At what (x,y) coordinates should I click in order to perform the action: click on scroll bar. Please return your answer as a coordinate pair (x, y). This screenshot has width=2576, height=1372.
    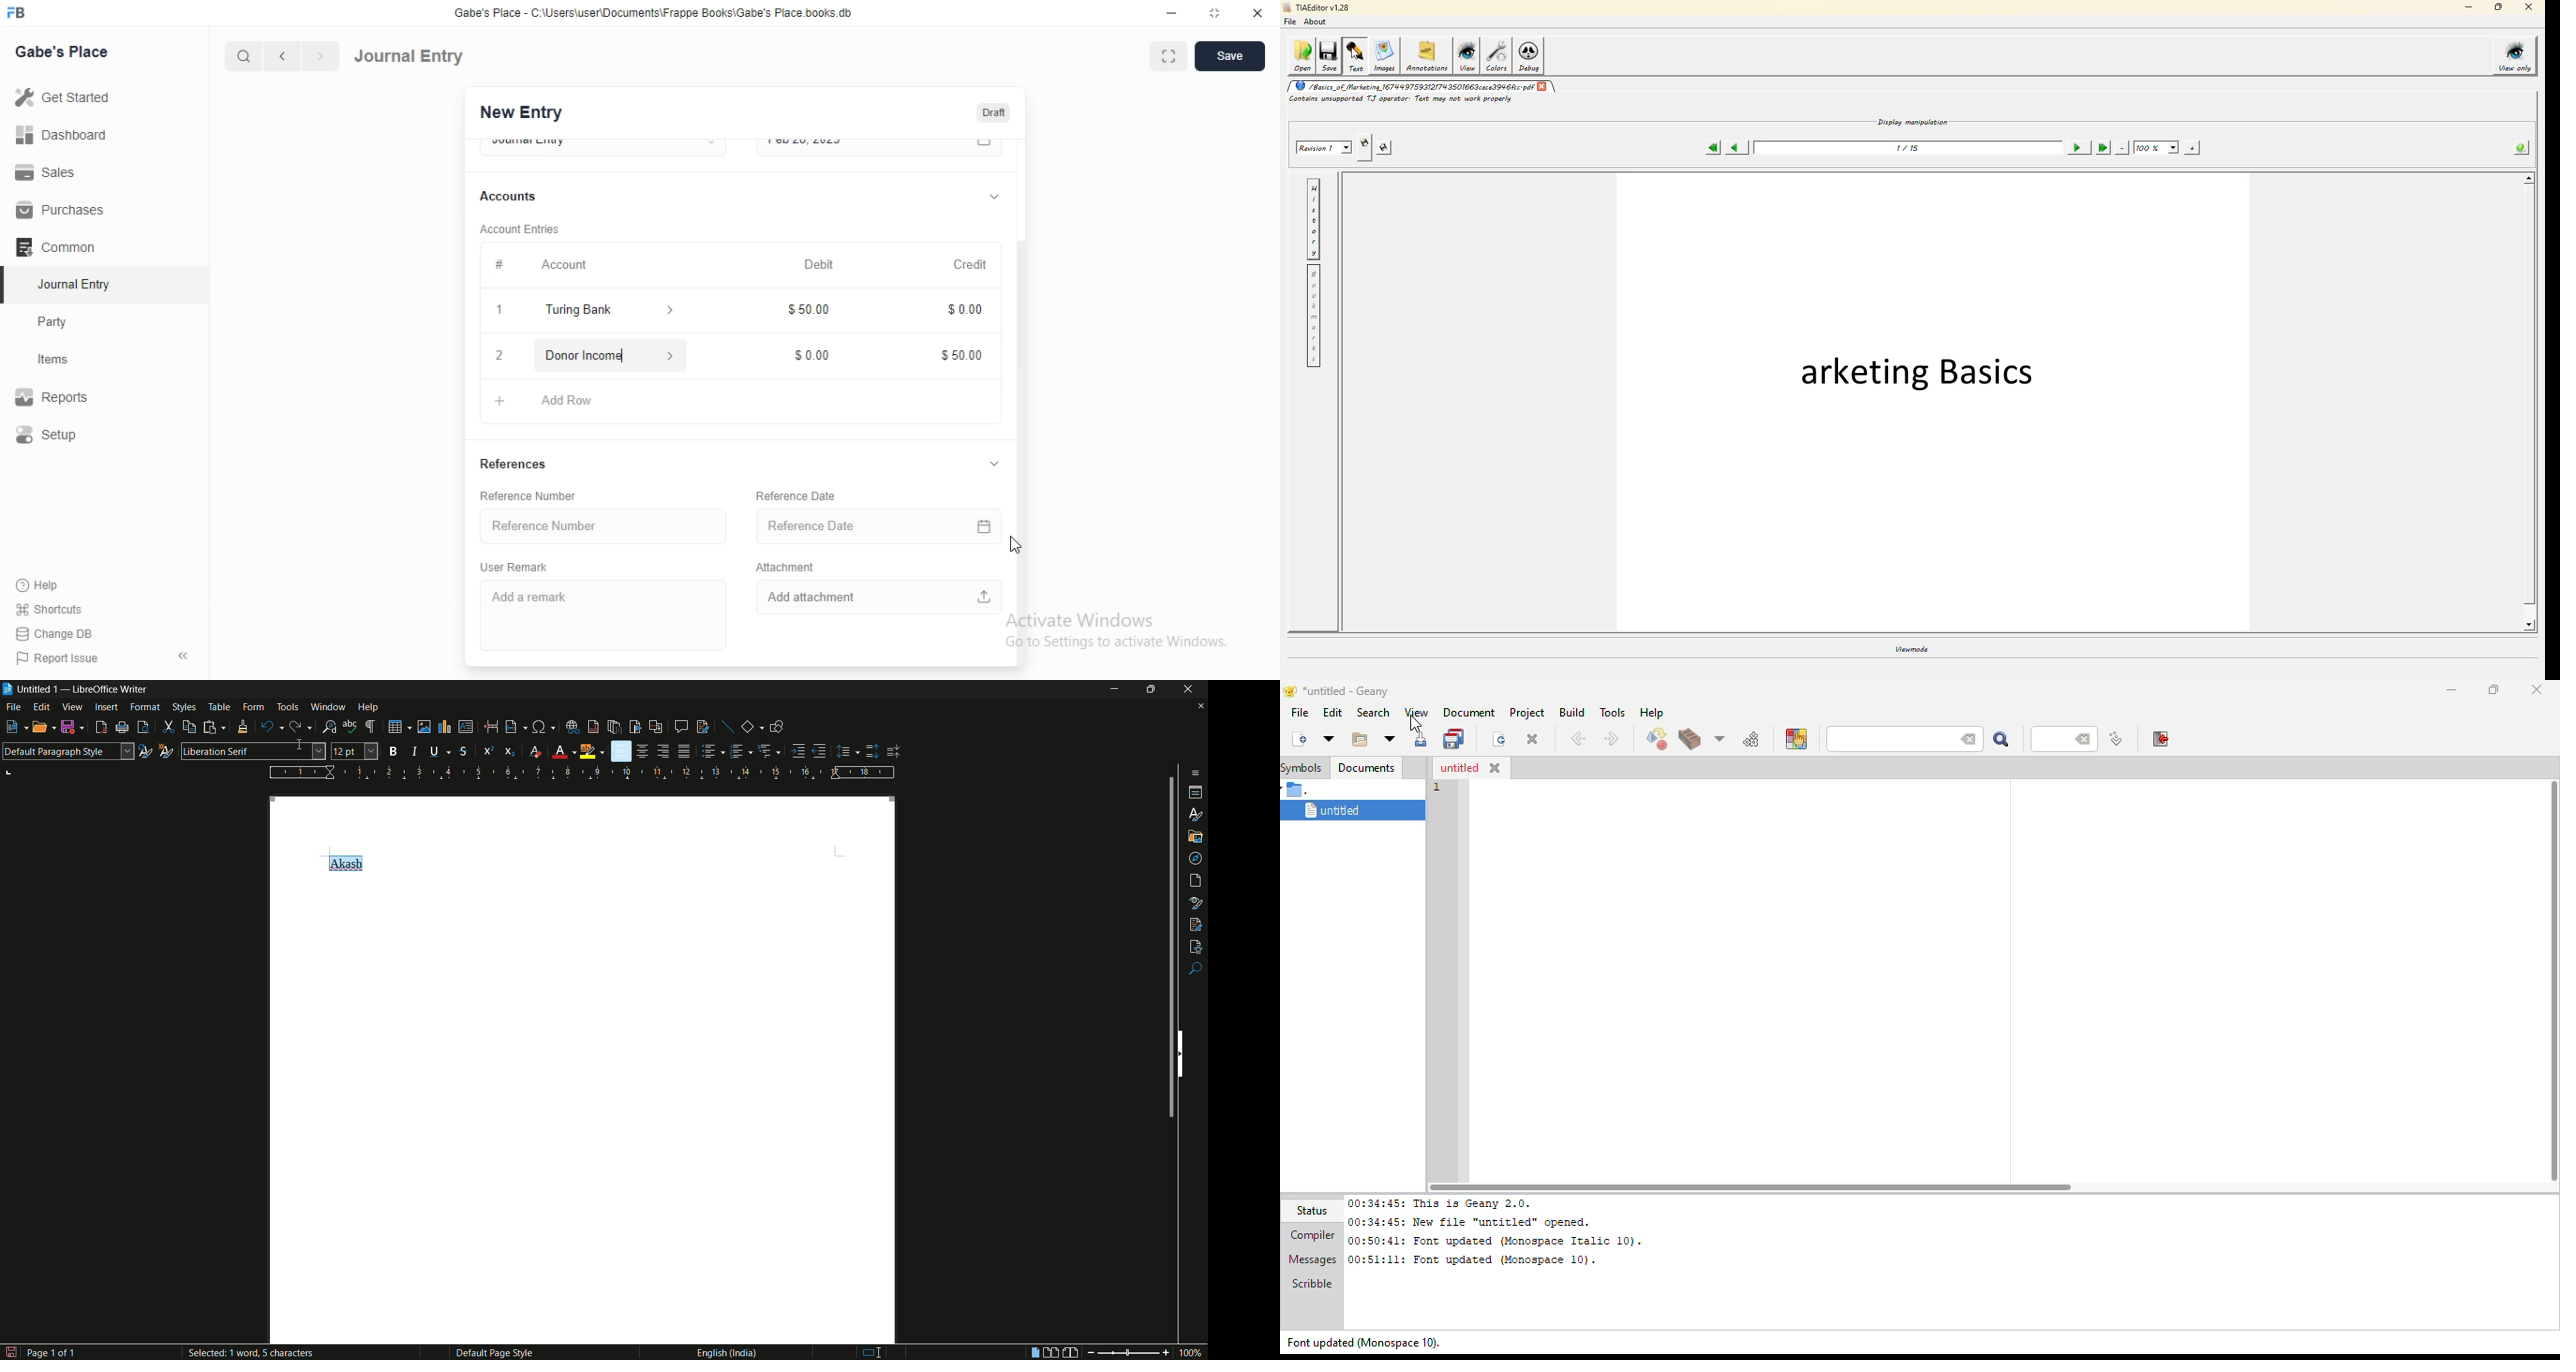
    Looking at the image, I should click on (1169, 950).